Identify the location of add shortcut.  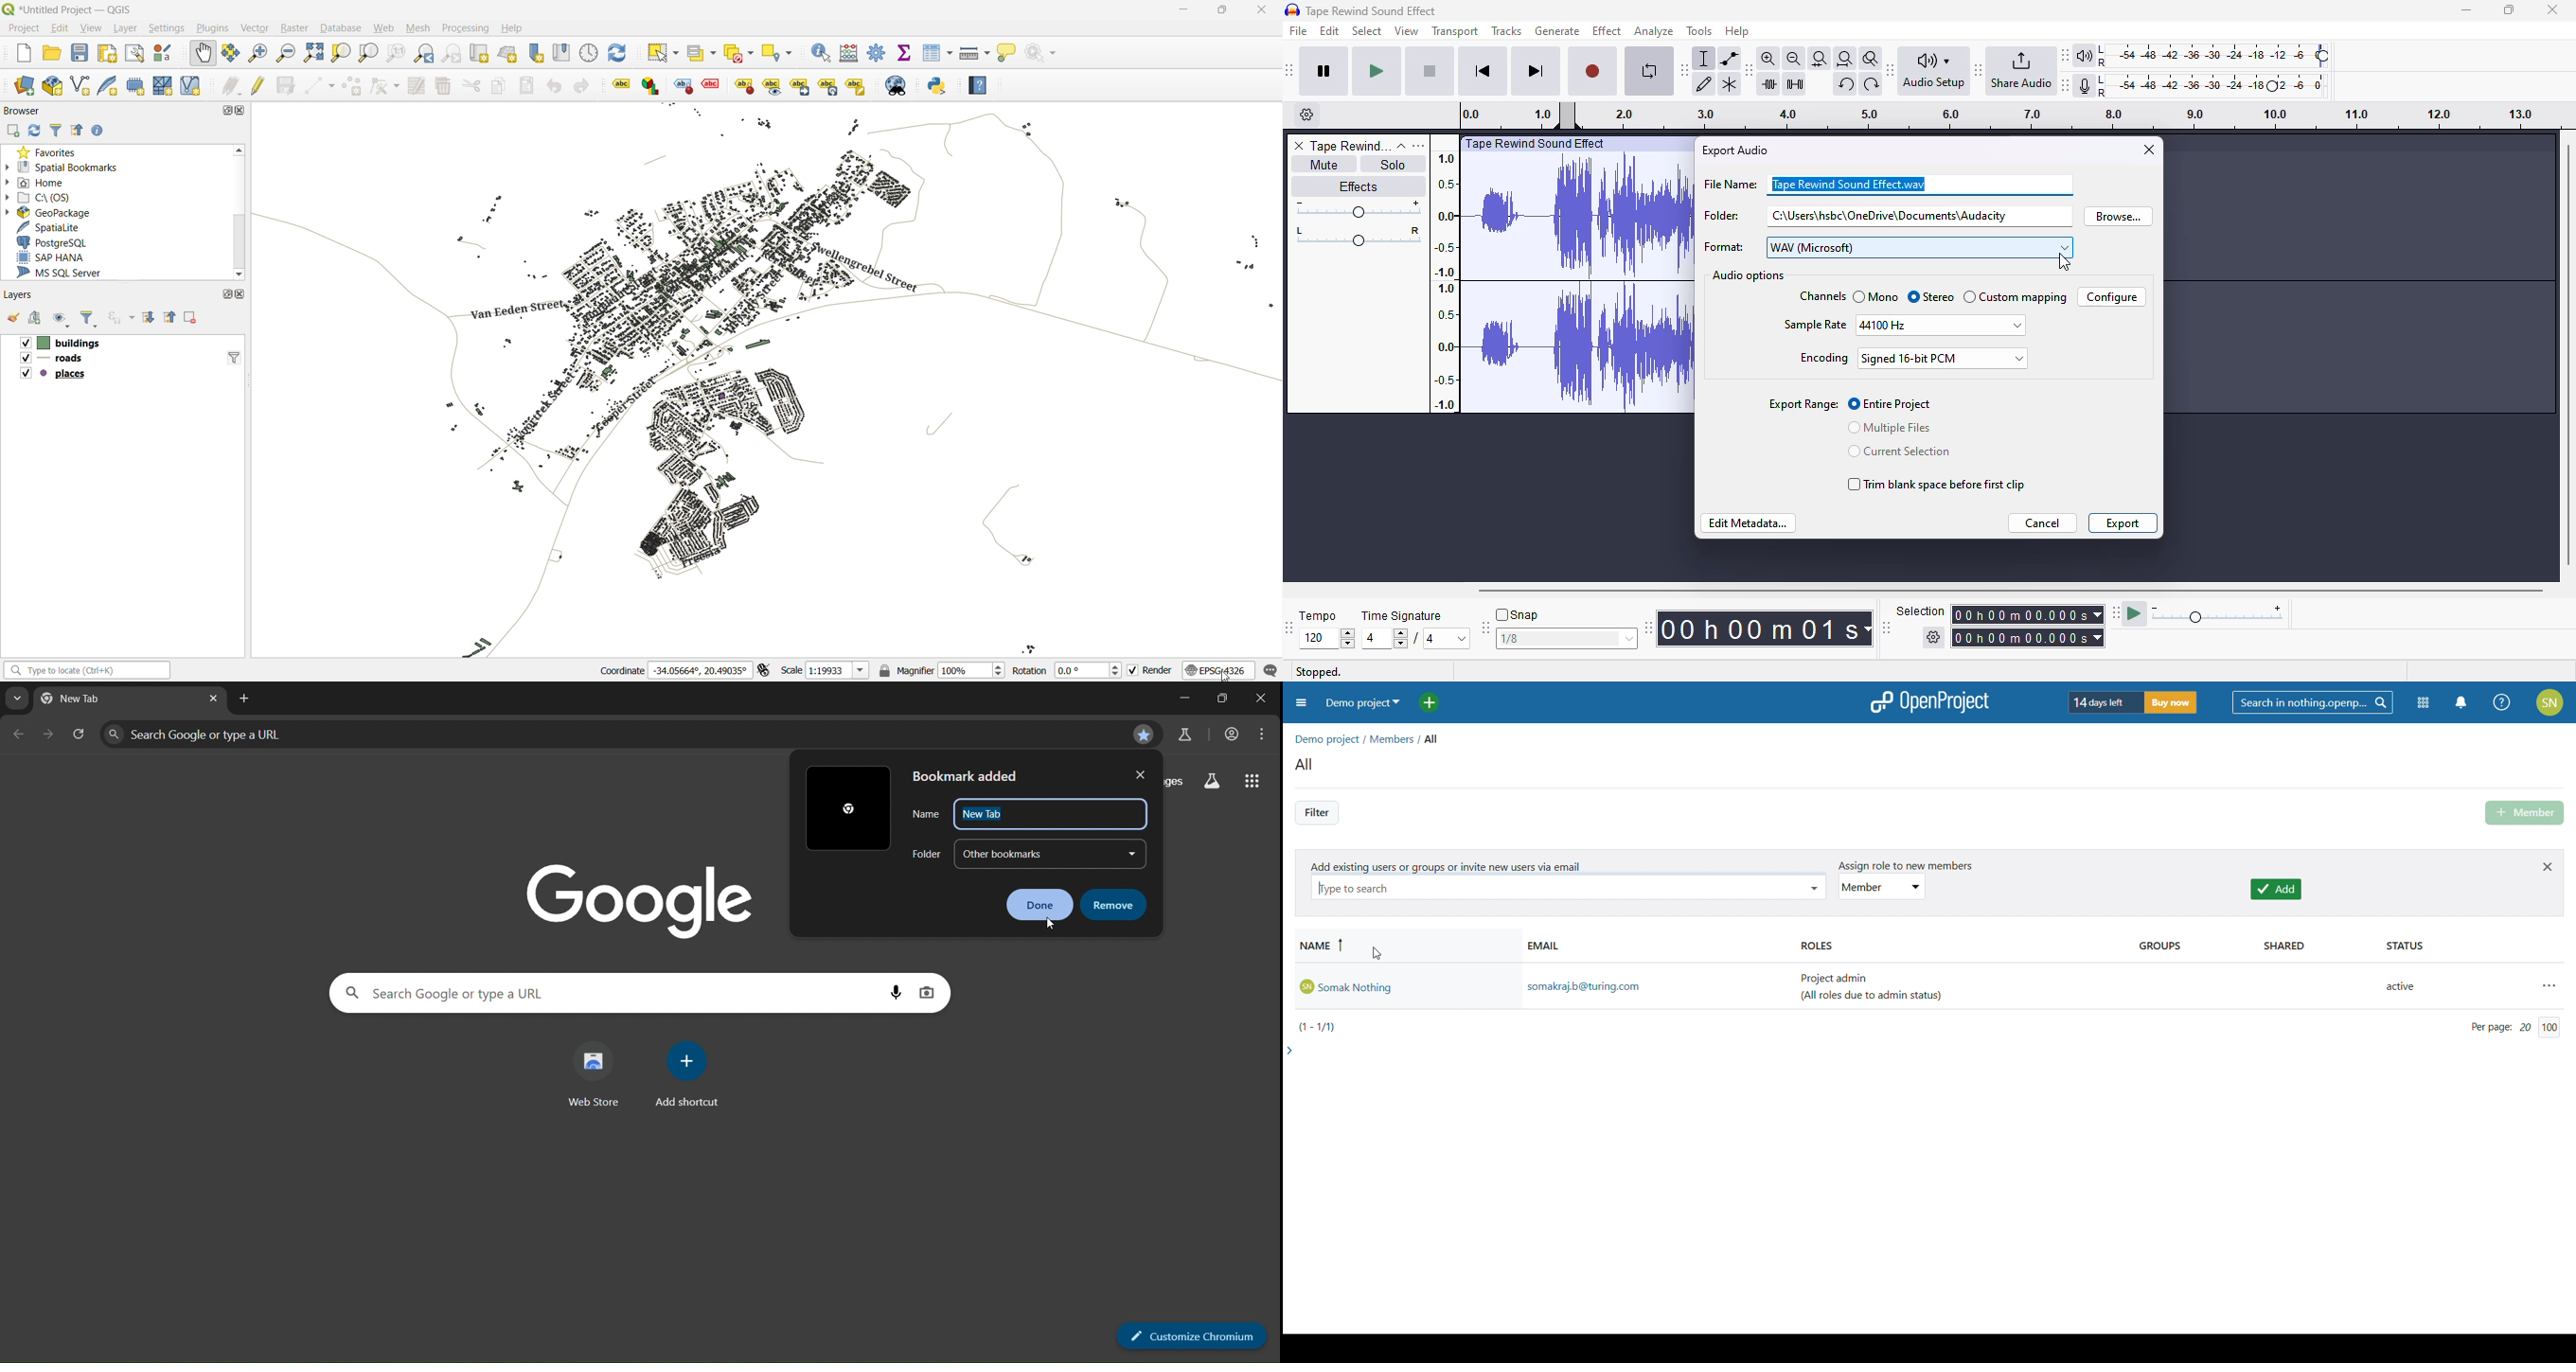
(686, 1075).